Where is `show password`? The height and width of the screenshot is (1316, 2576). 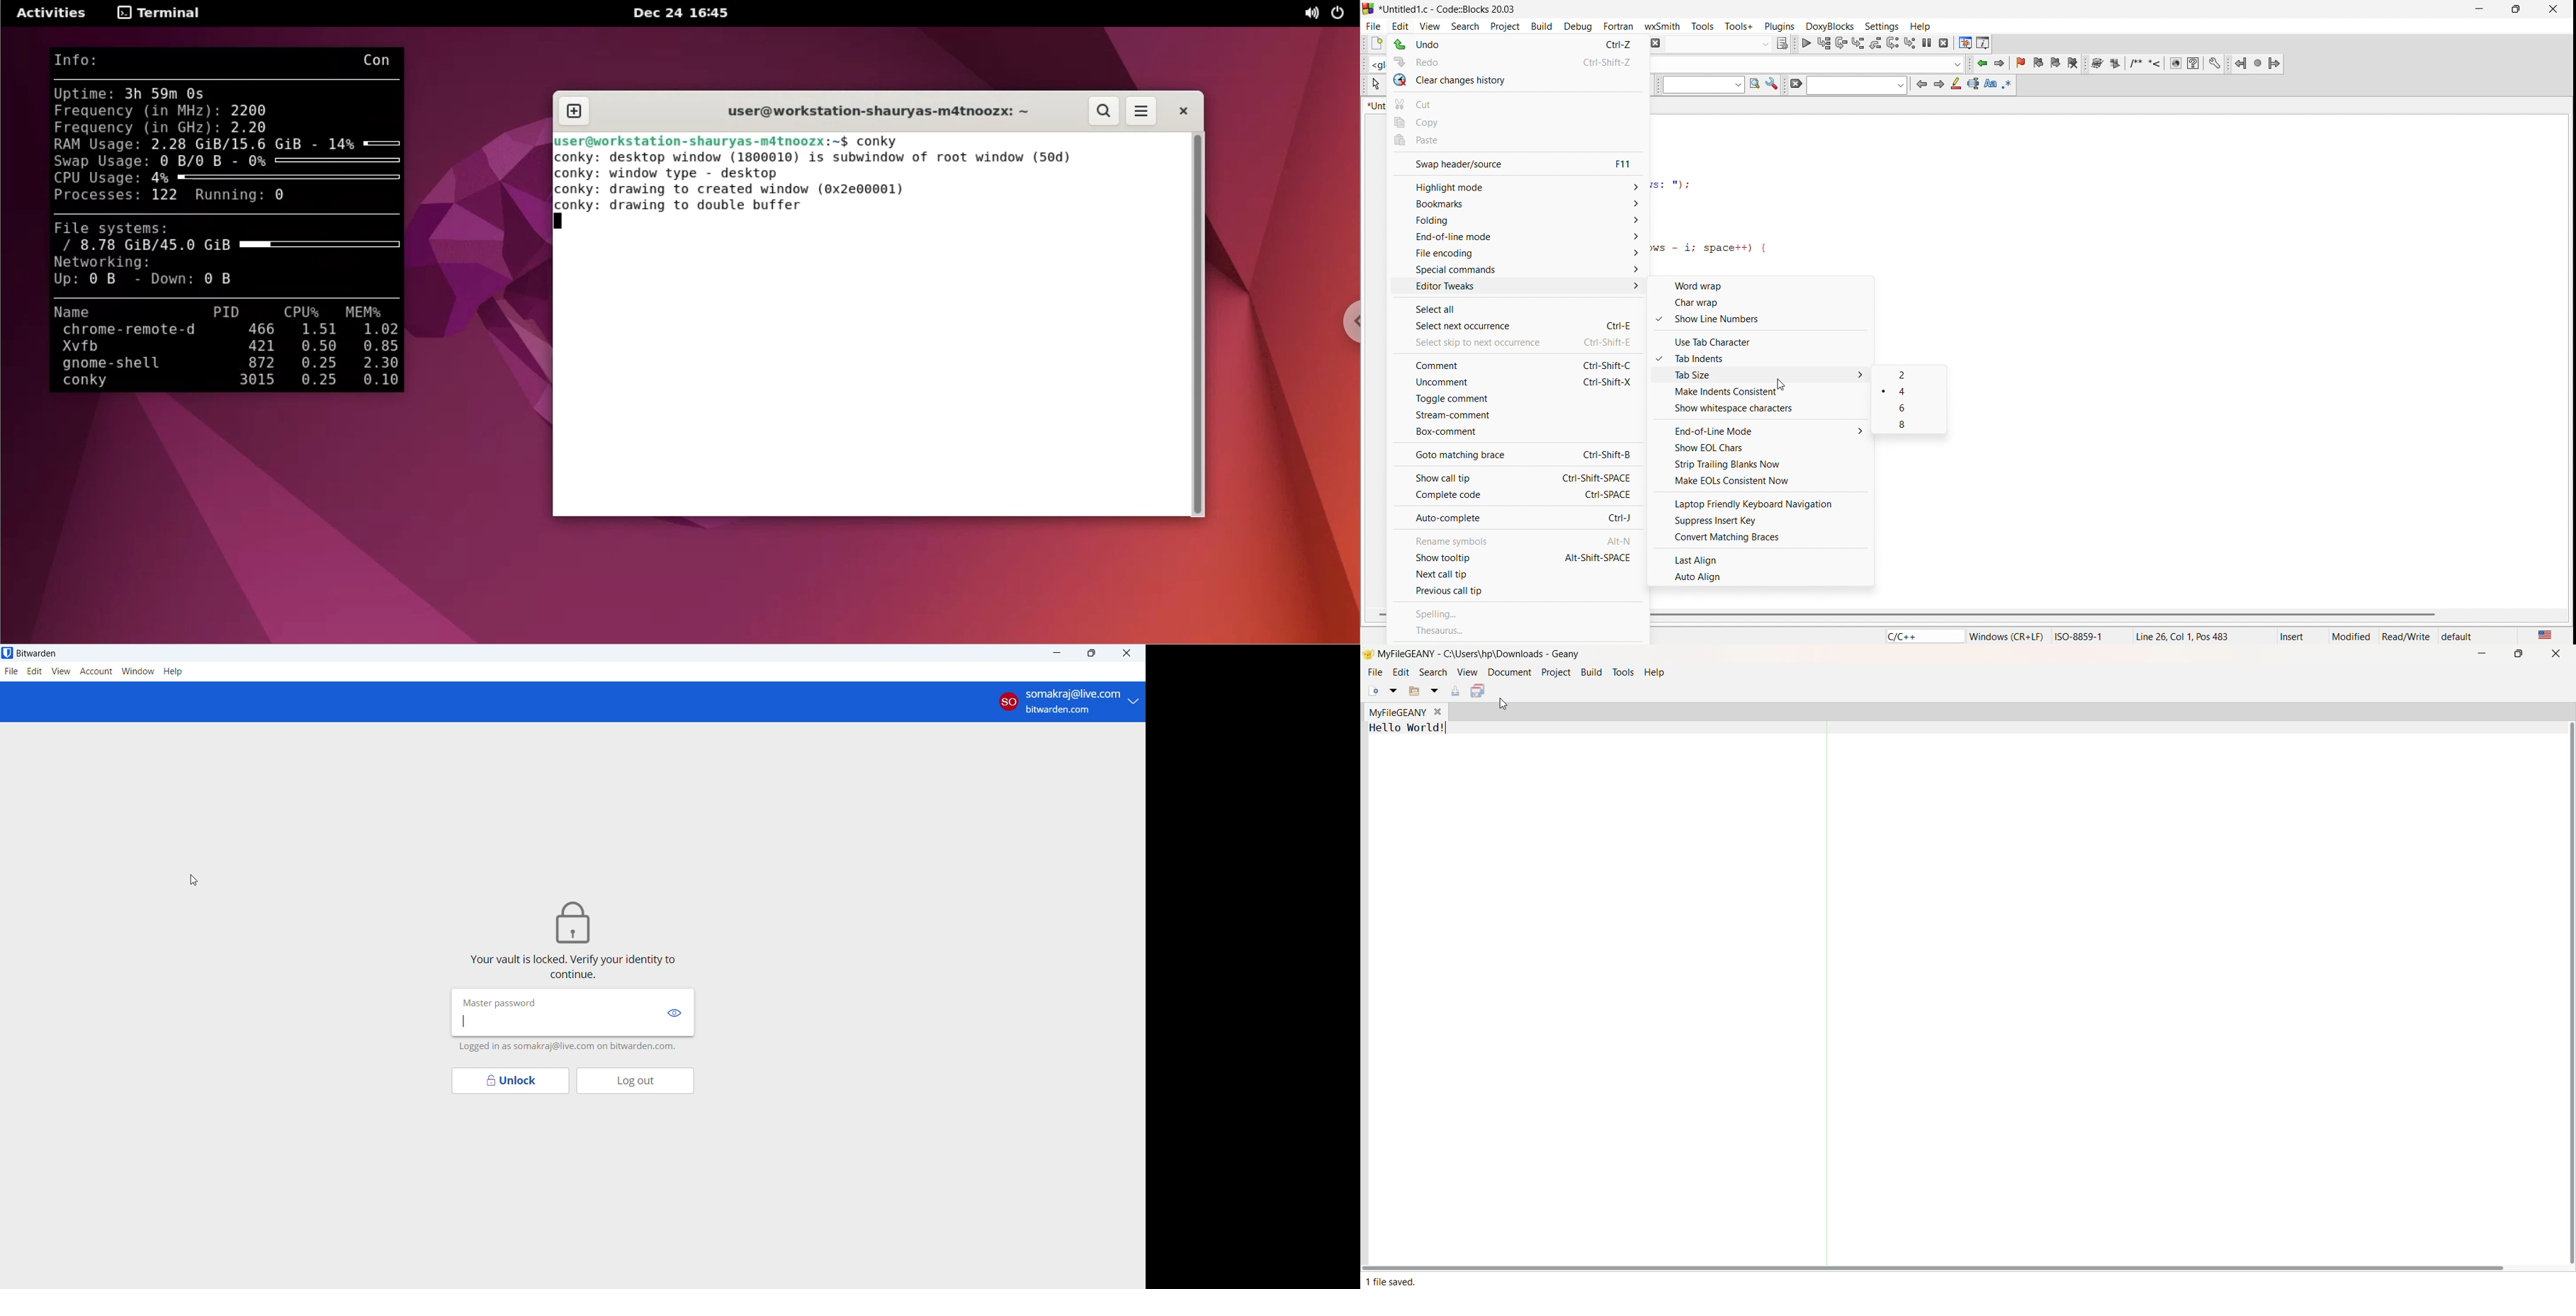 show password is located at coordinates (675, 1013).